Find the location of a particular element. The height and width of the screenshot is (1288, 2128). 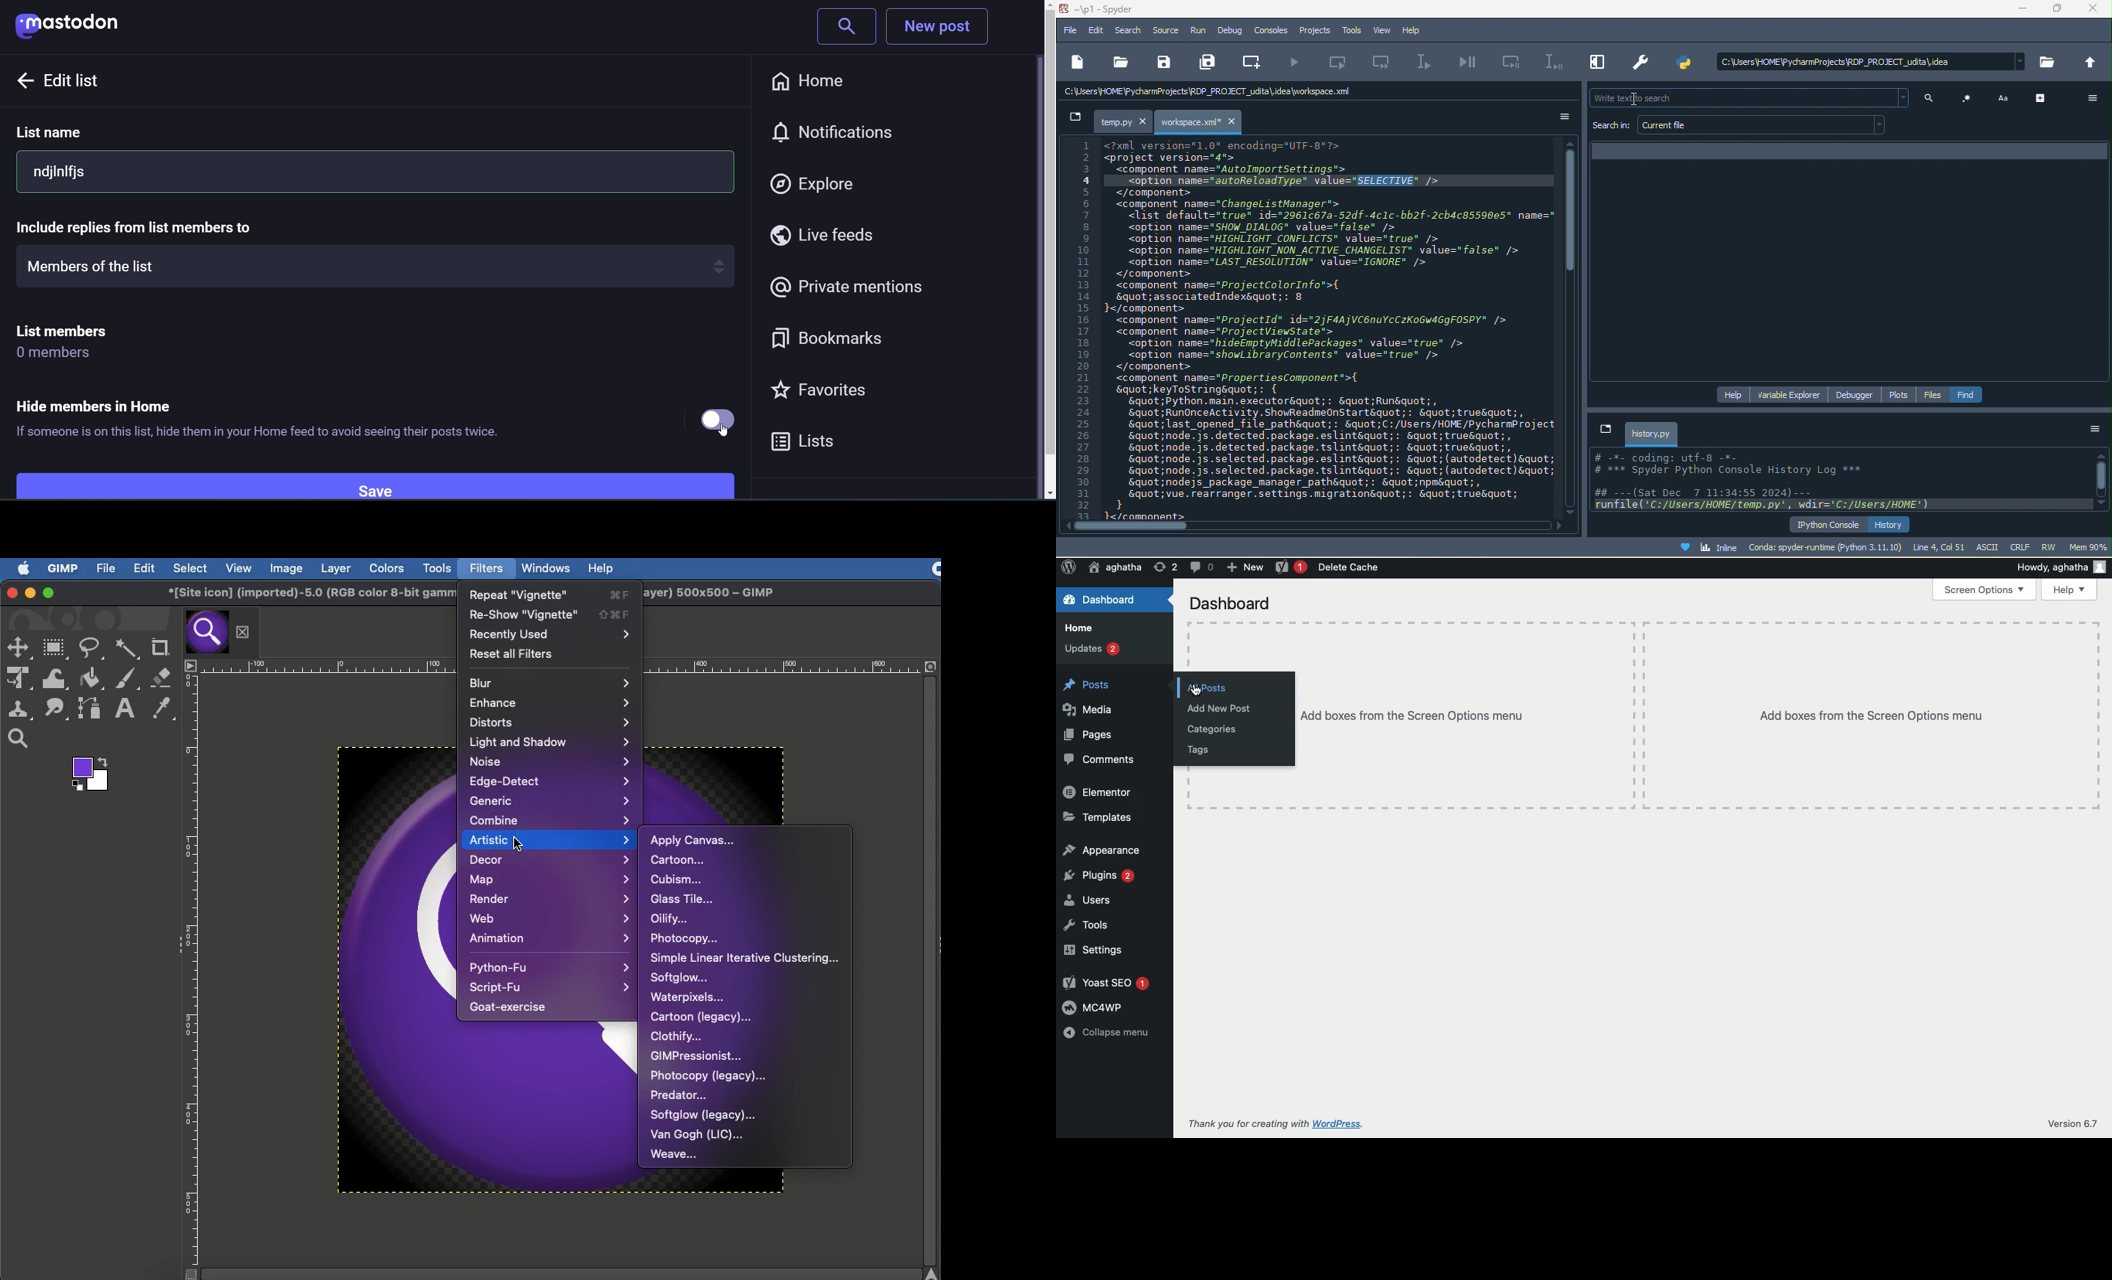

source is located at coordinates (1168, 31).